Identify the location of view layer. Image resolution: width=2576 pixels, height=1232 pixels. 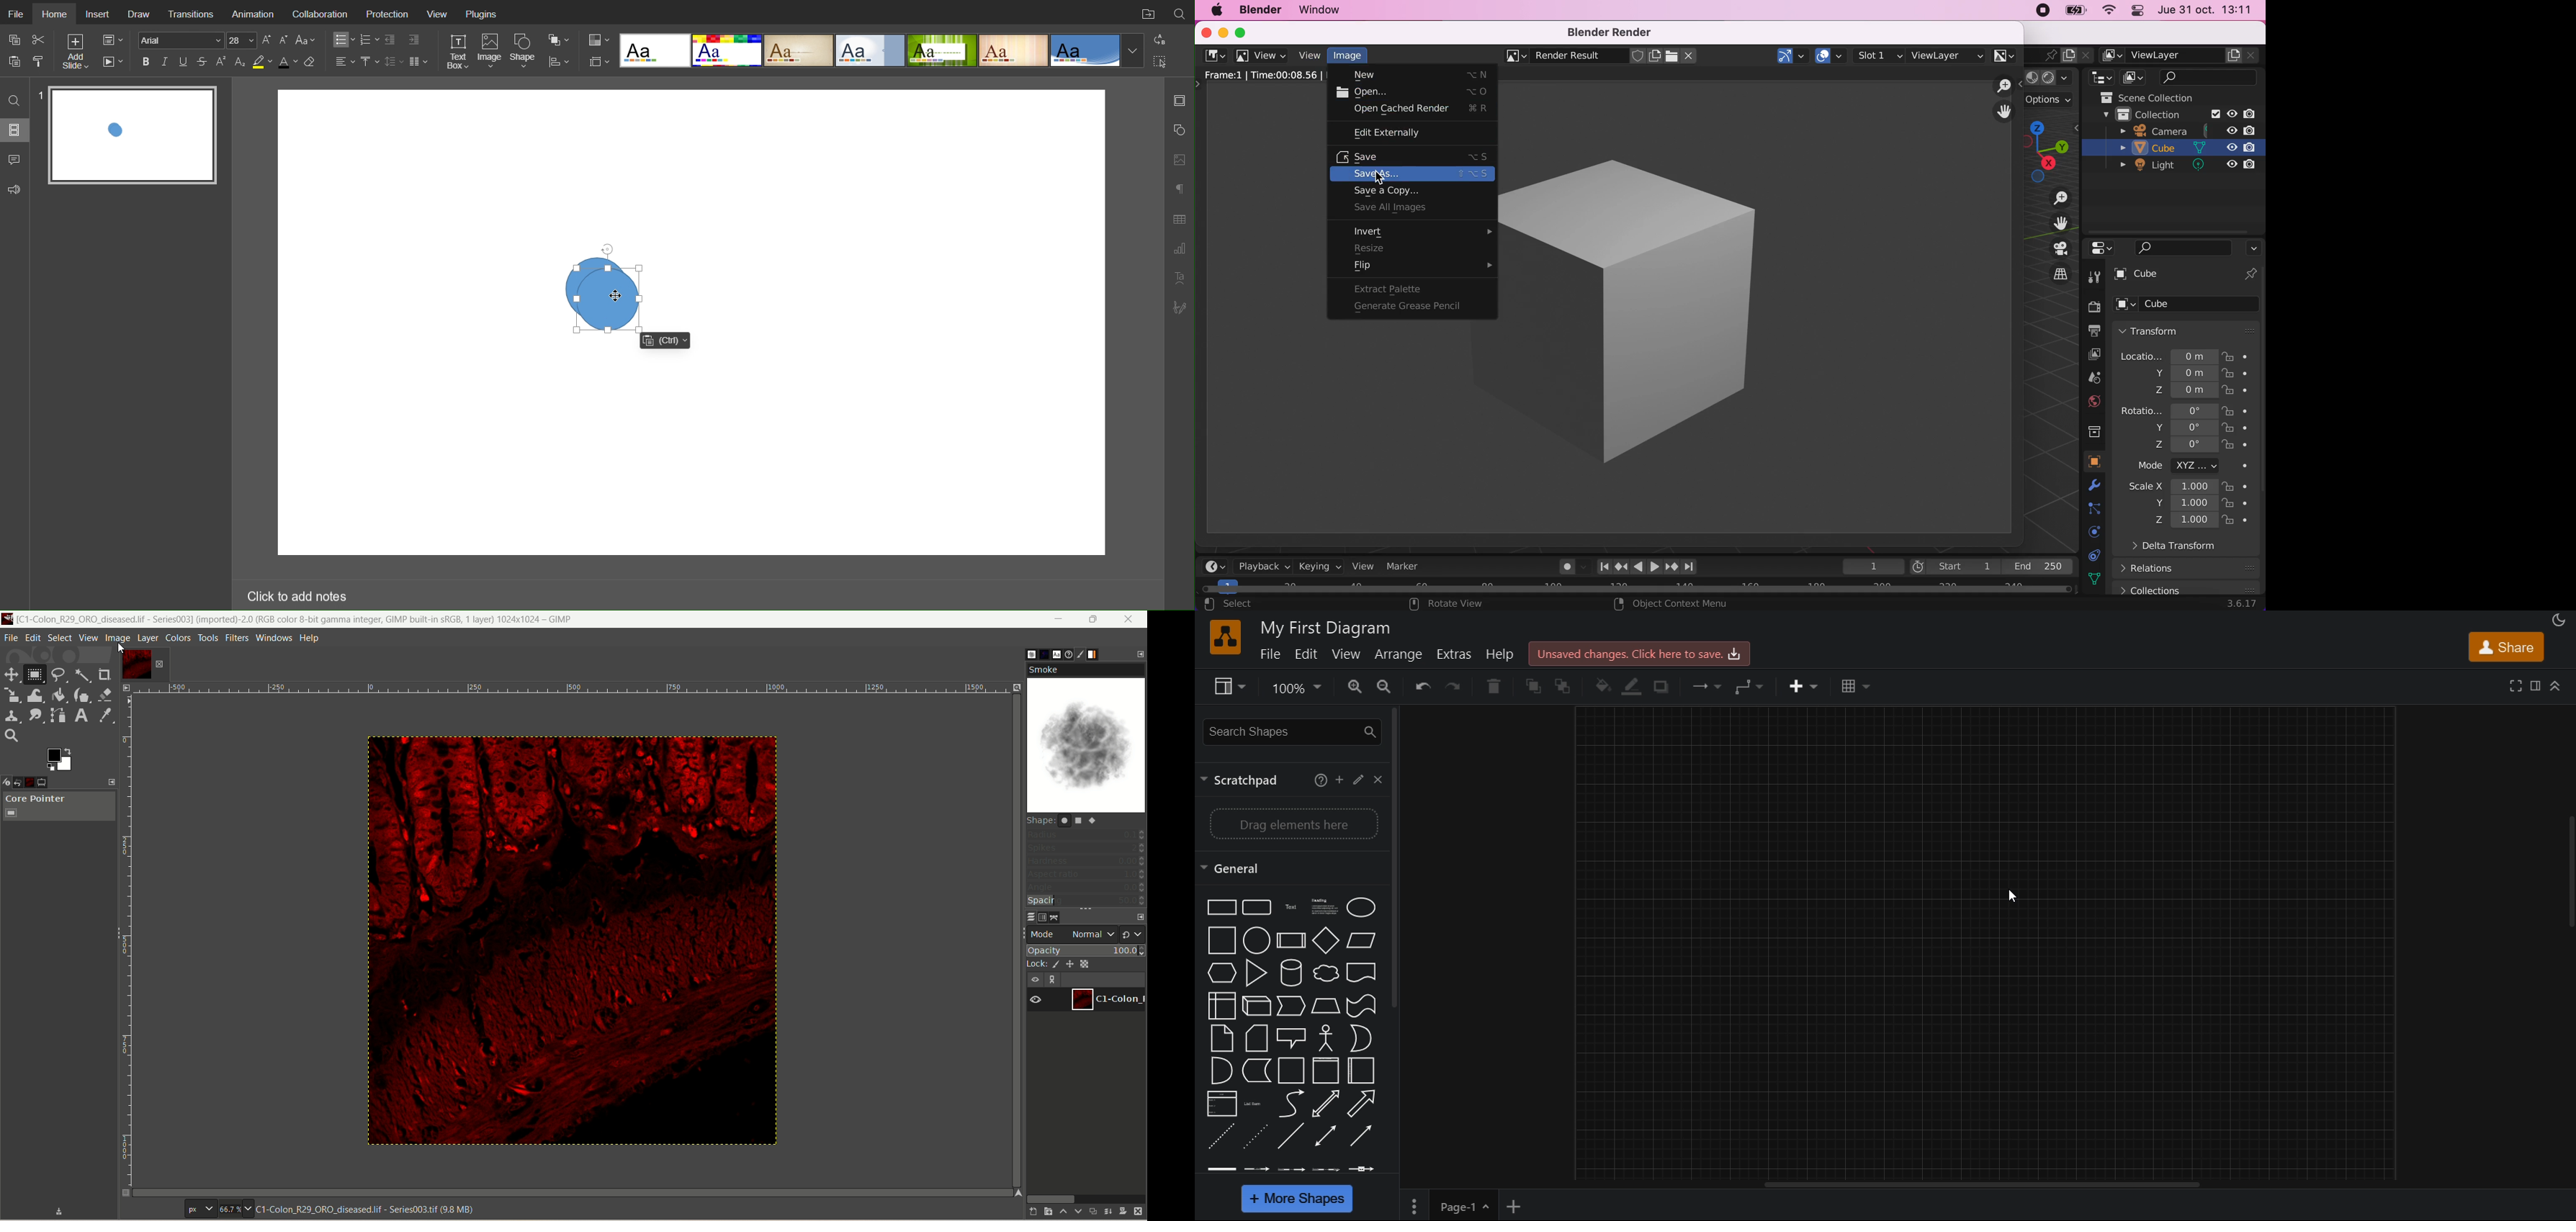
(1947, 54).